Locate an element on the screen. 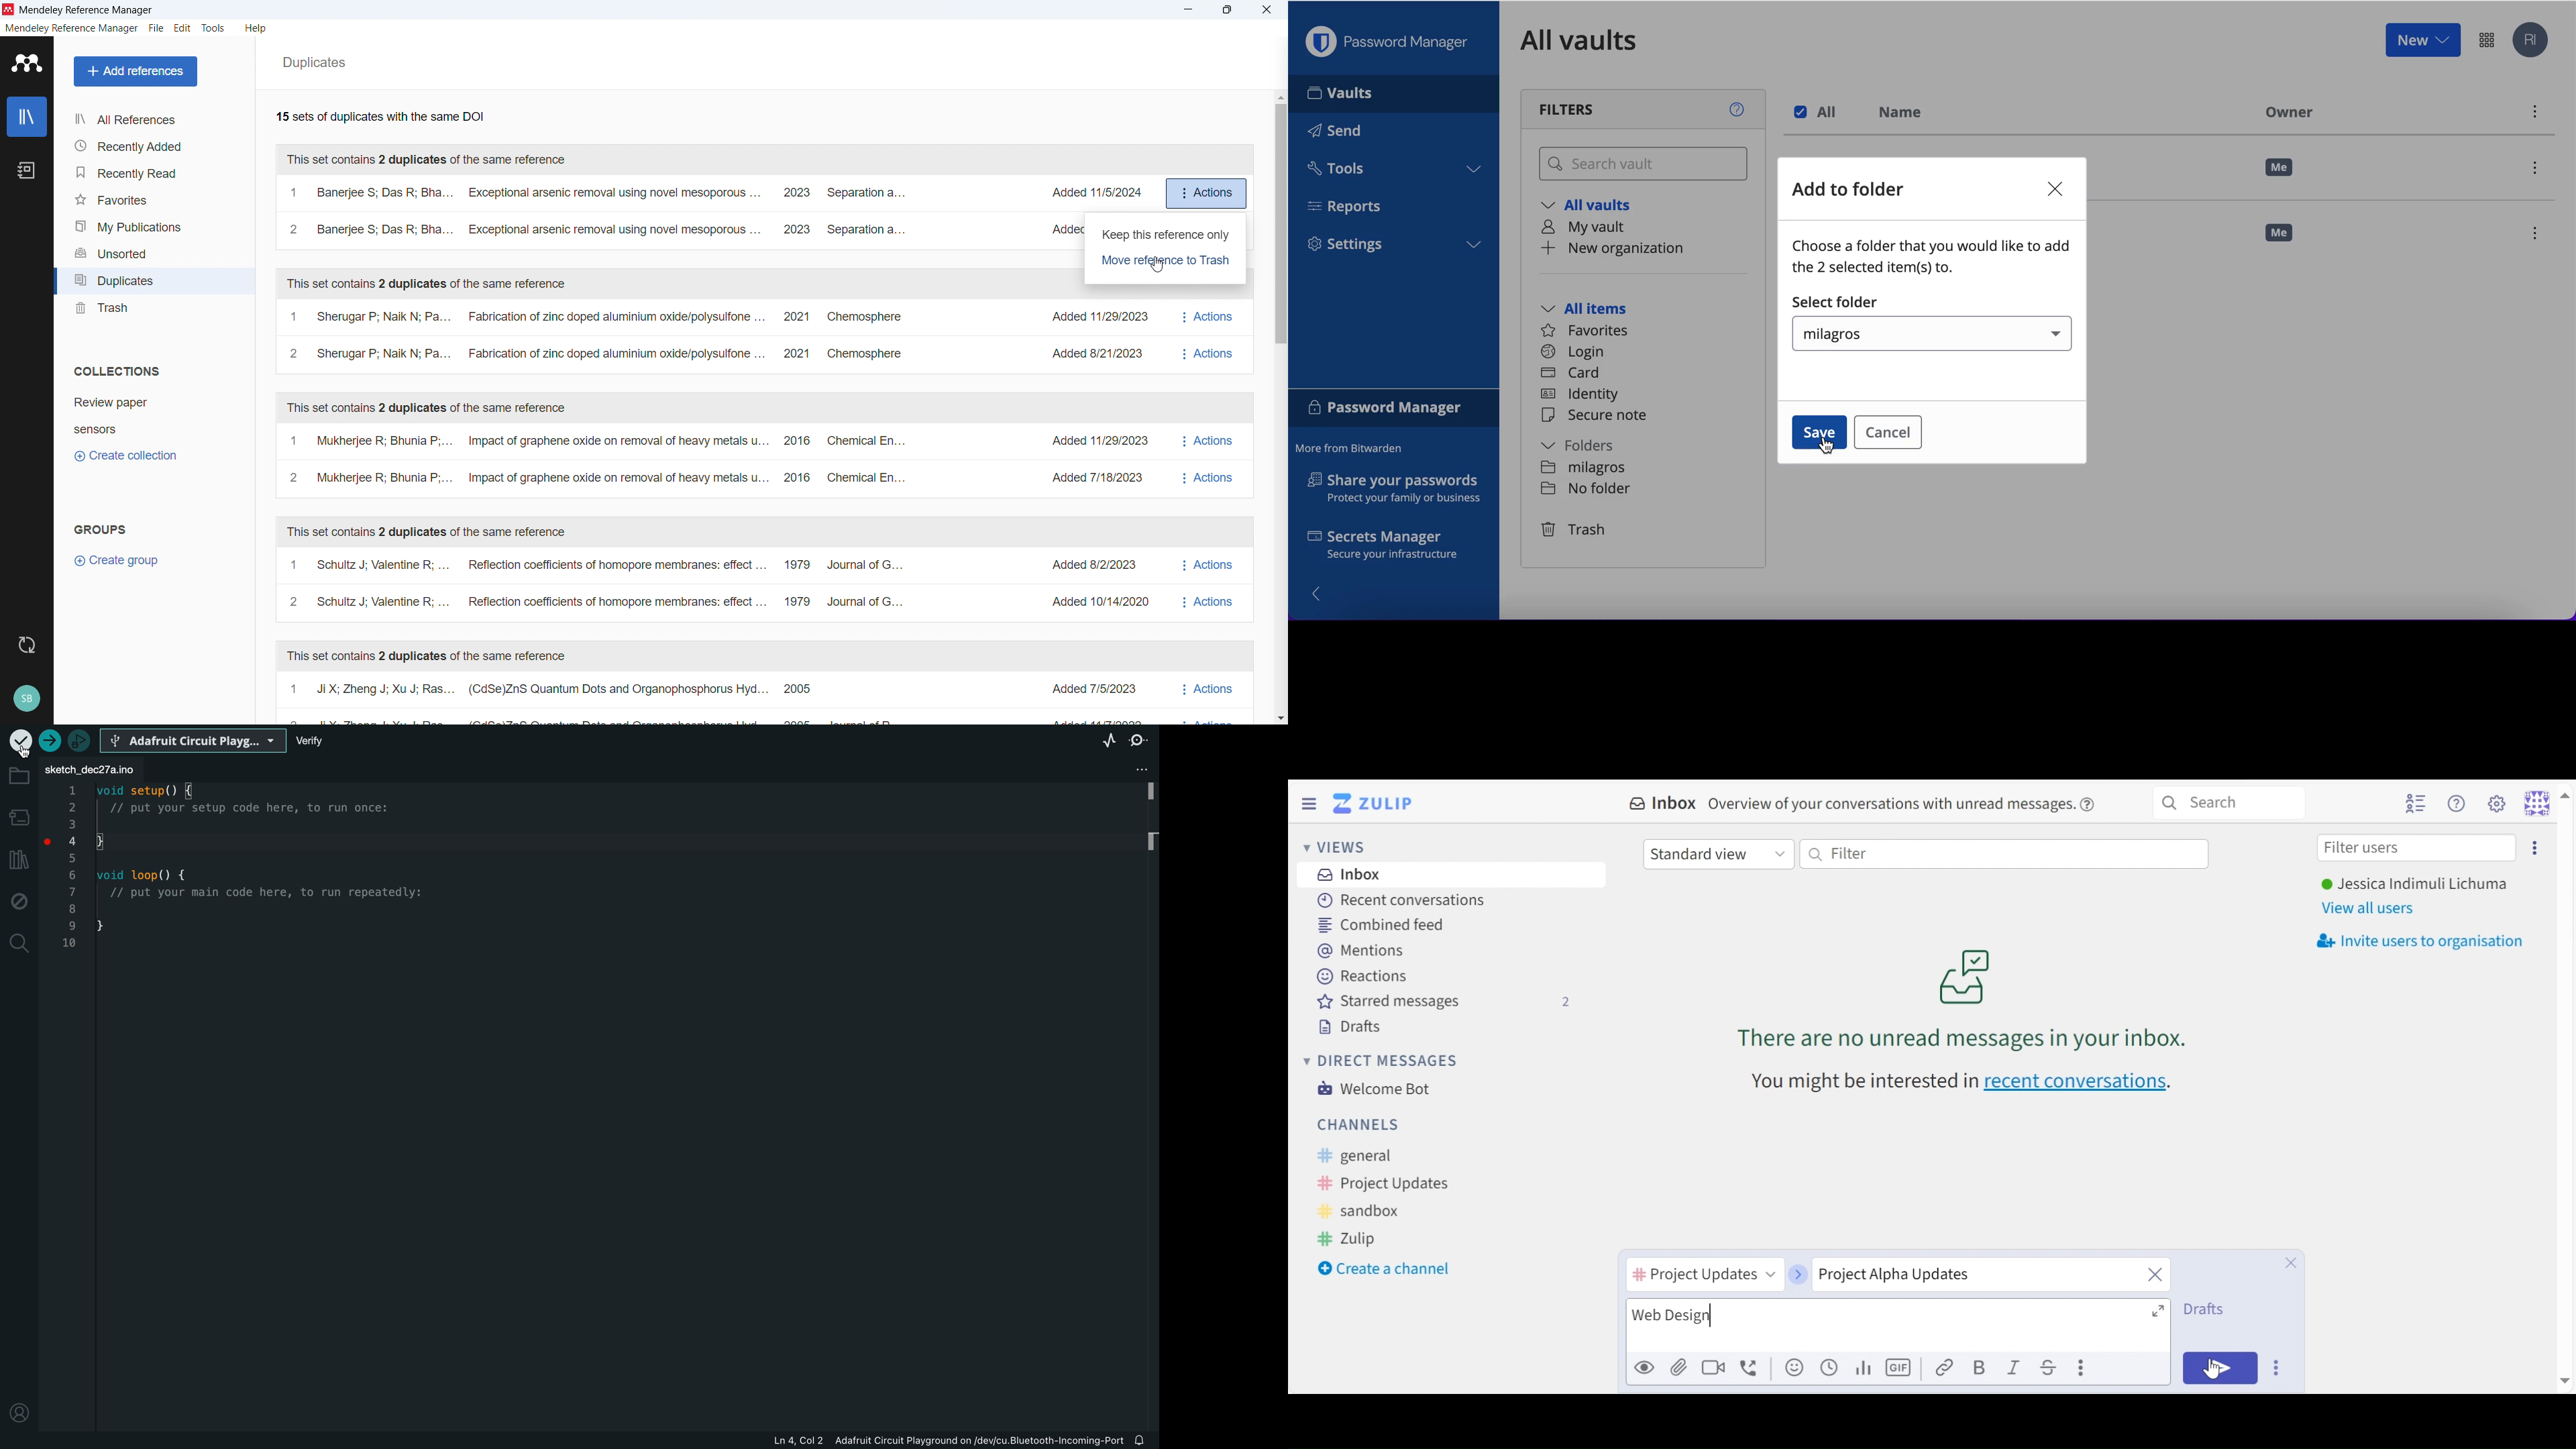 This screenshot has height=1456, width=2576. All references  is located at coordinates (154, 121).